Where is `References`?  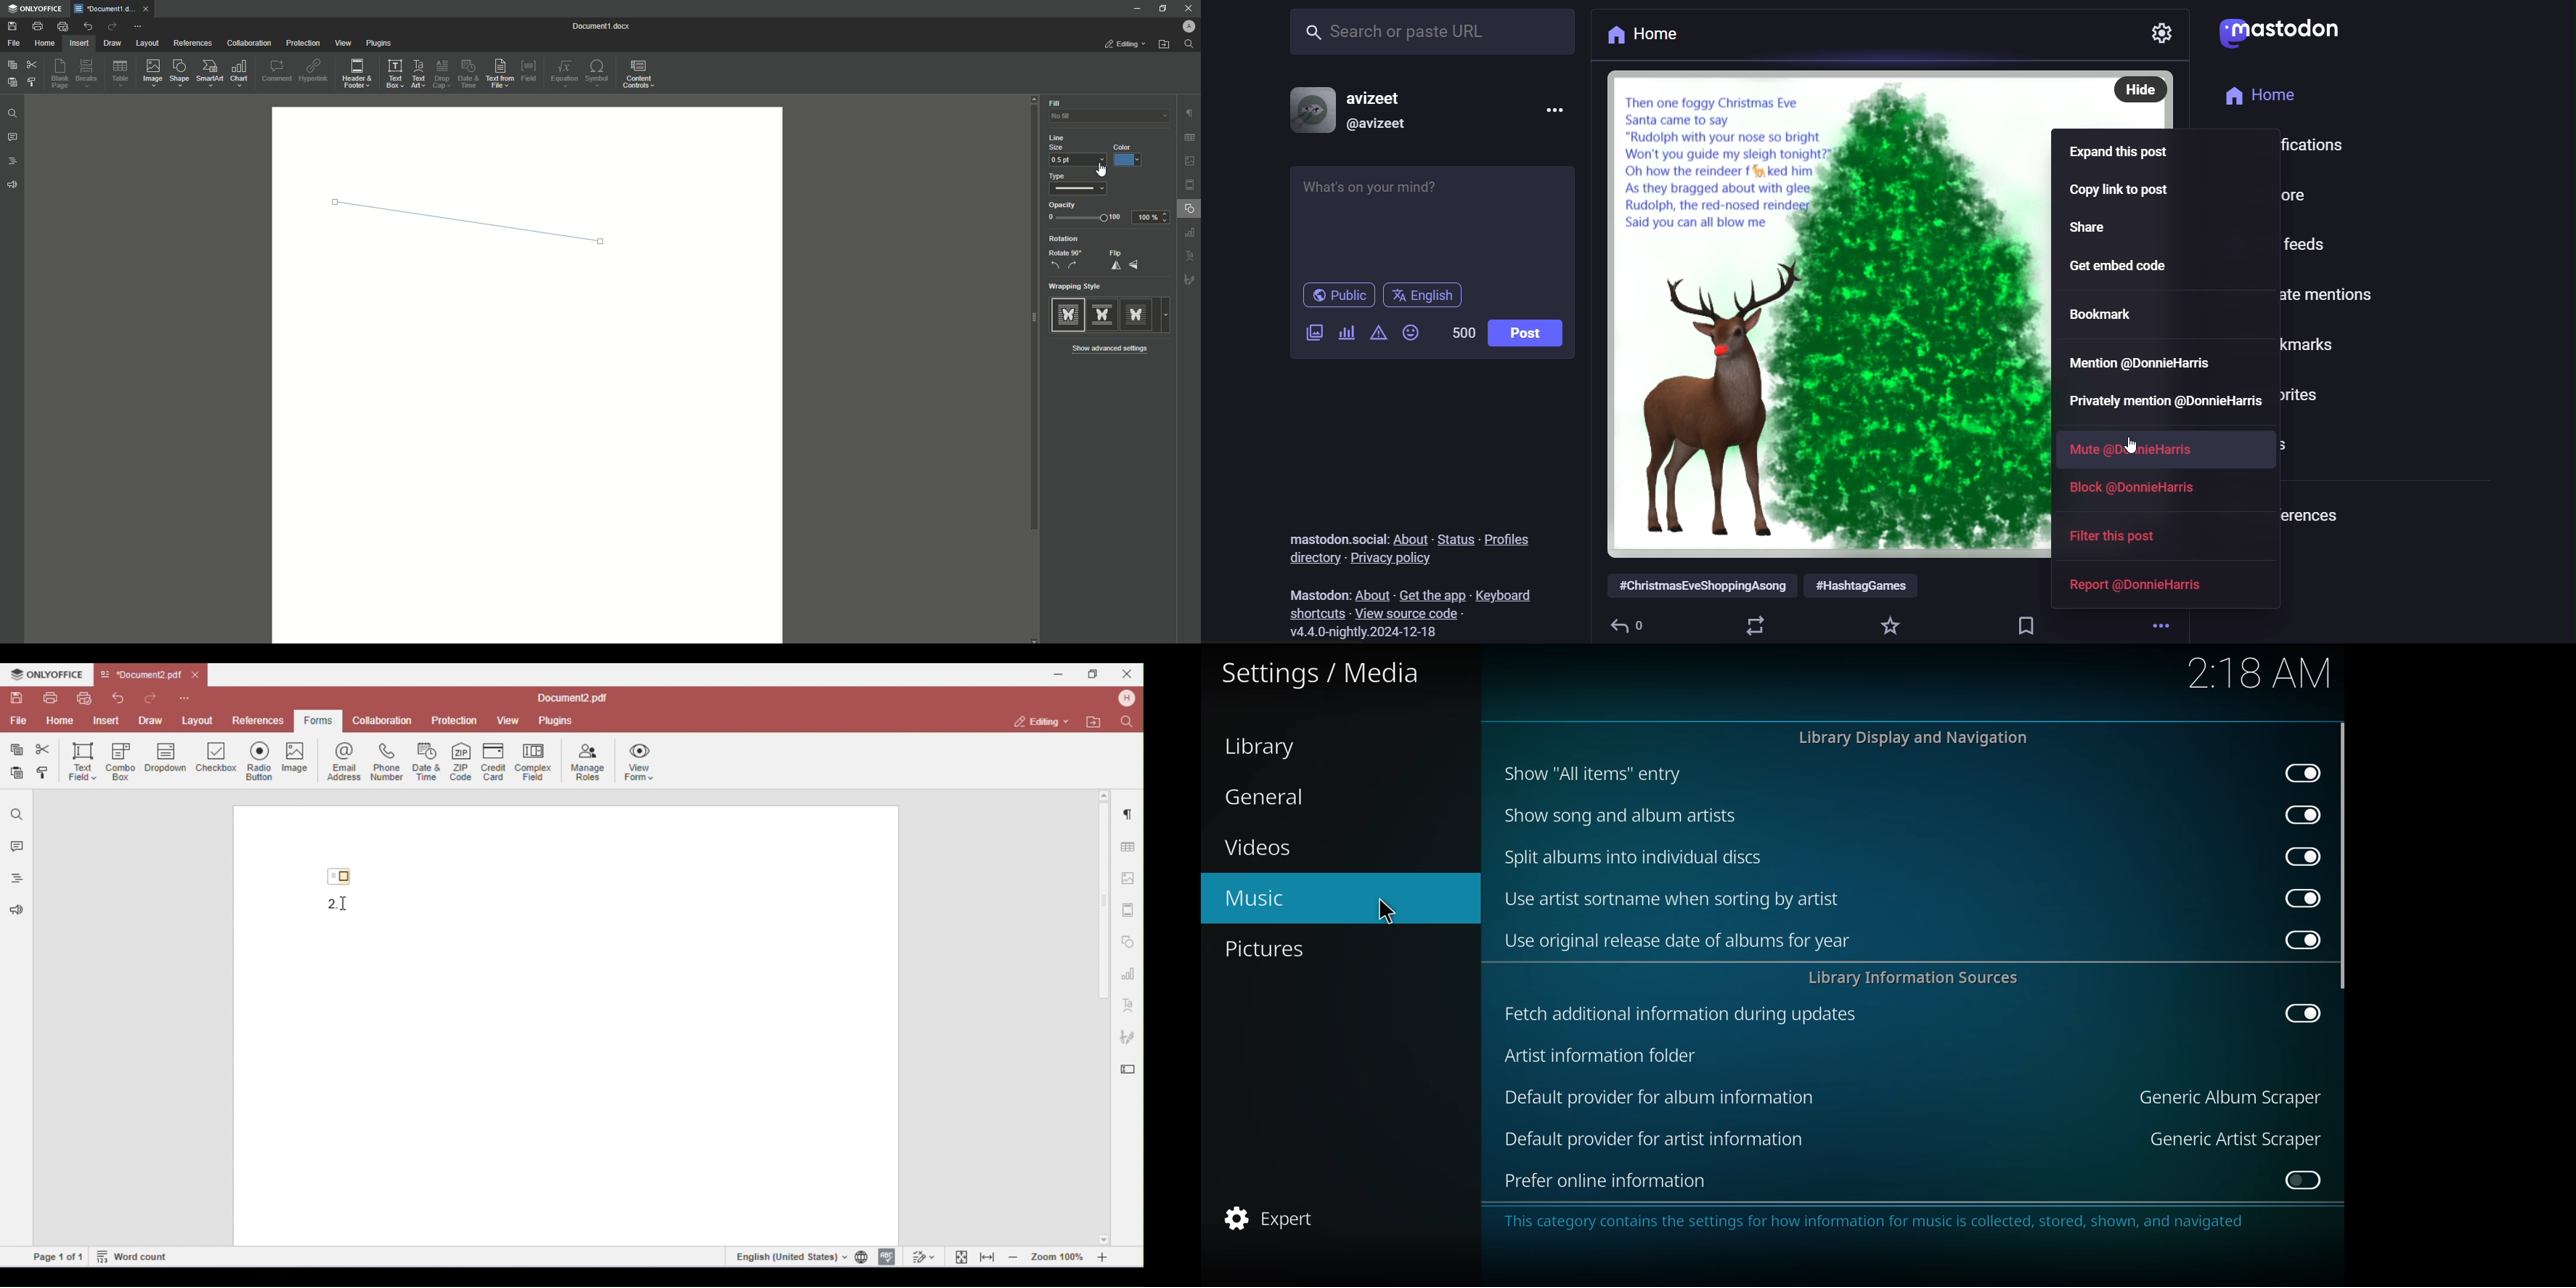 References is located at coordinates (192, 43).